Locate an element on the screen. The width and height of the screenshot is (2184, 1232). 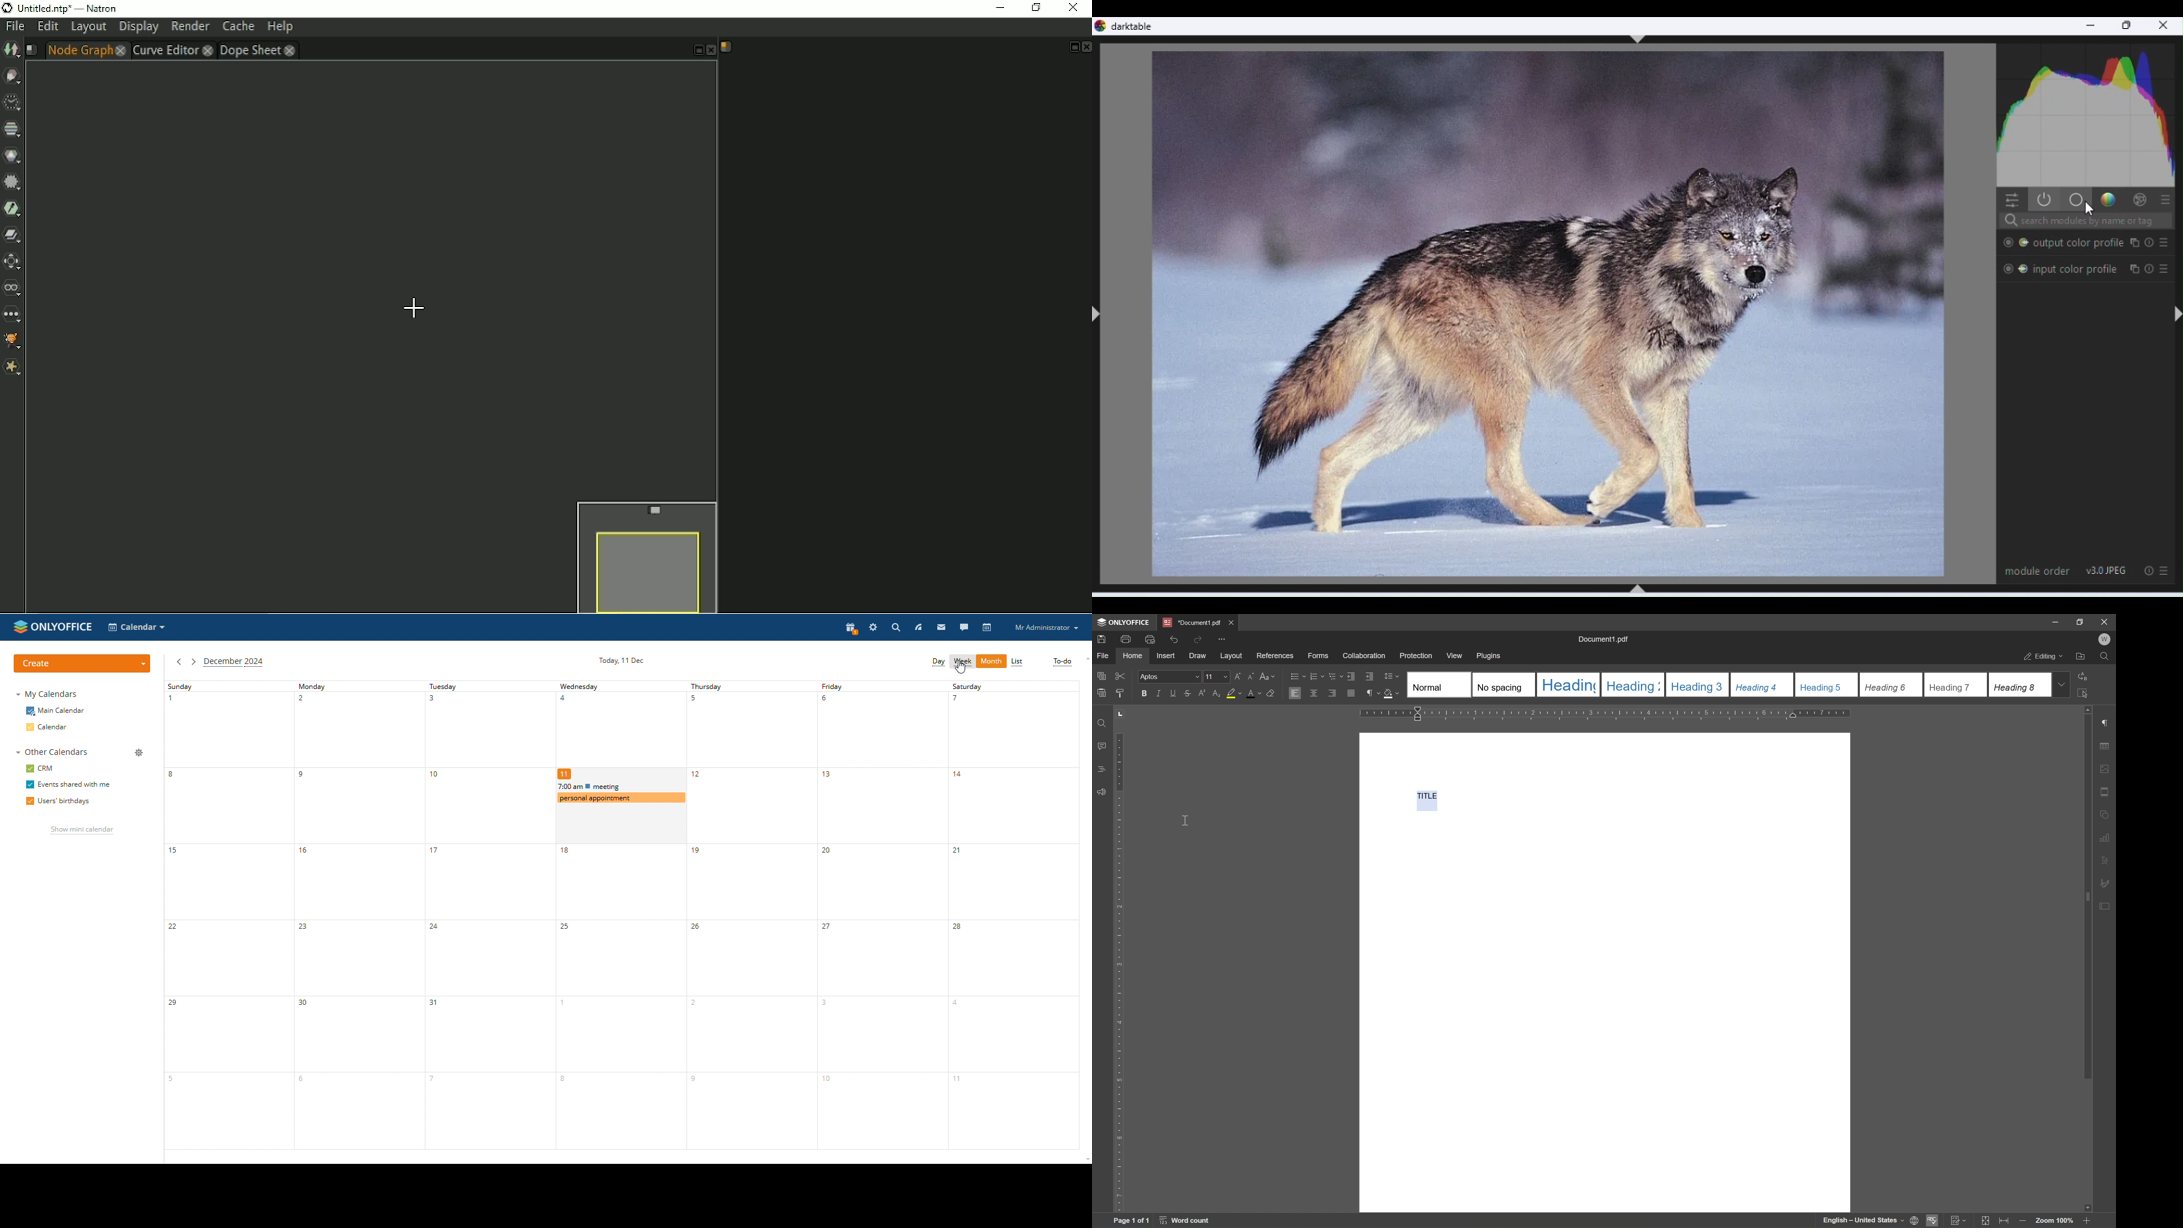
redo is located at coordinates (1199, 639).